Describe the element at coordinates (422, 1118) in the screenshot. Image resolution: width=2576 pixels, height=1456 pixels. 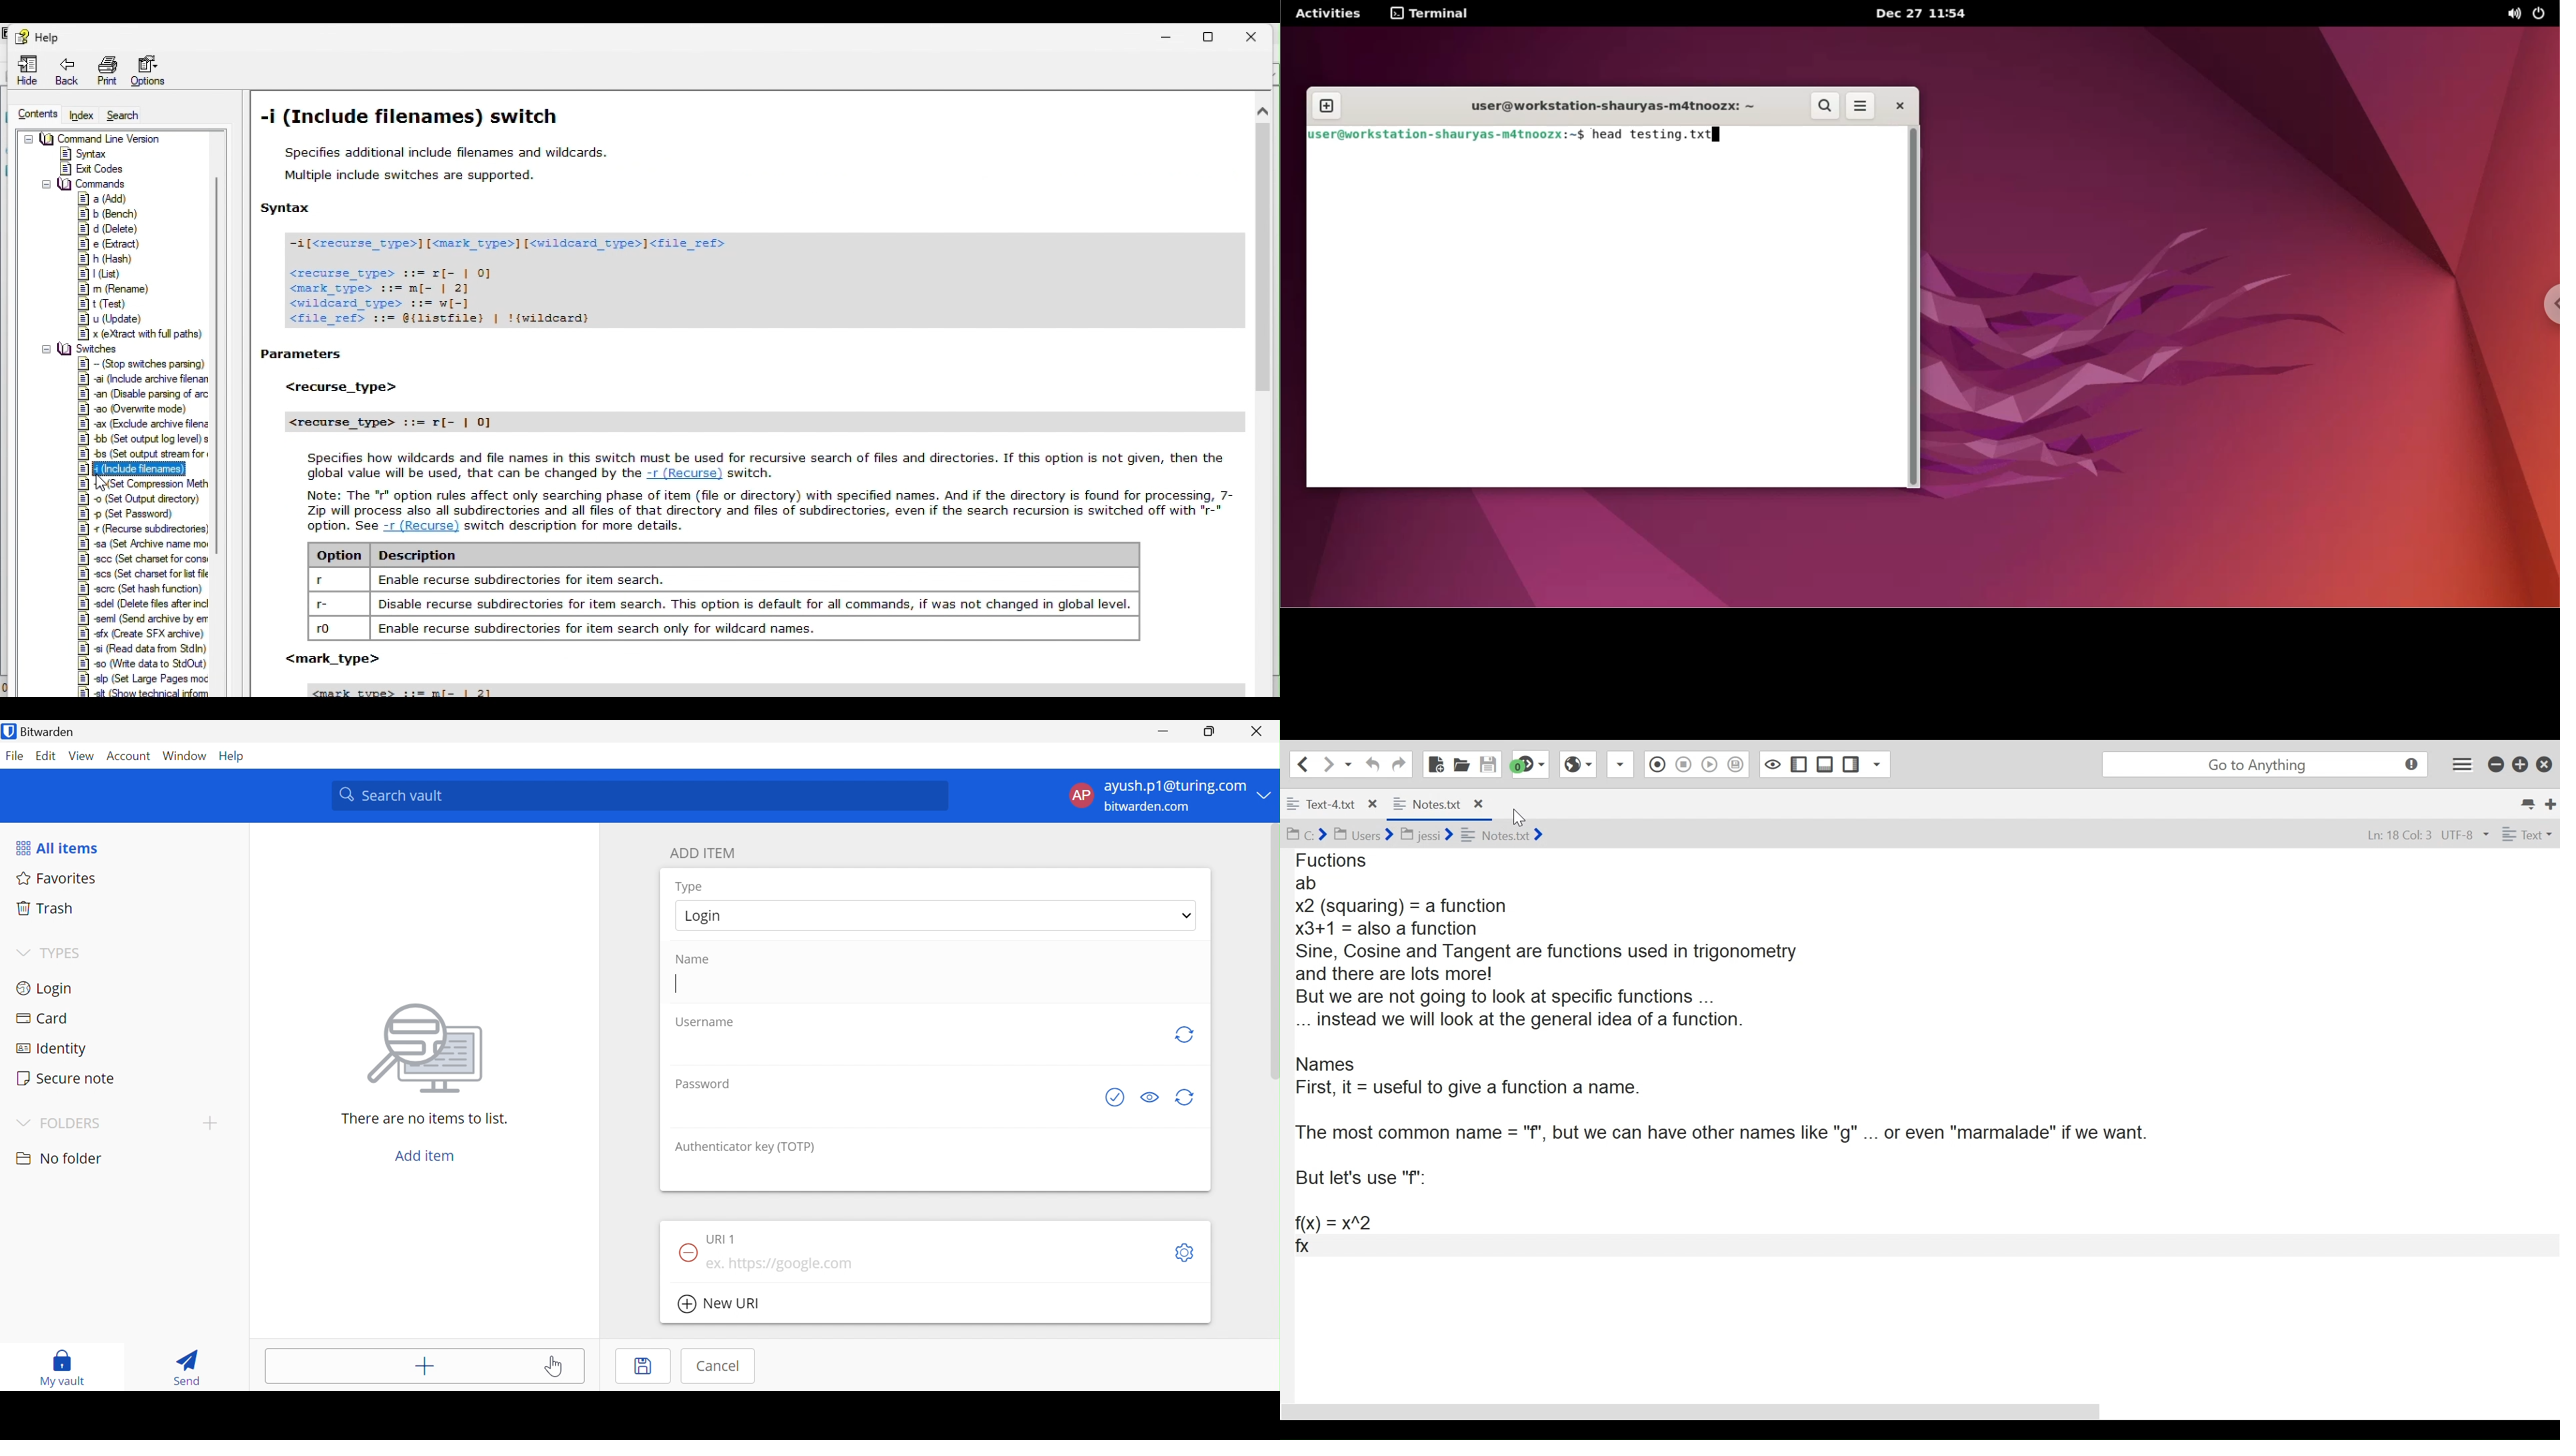
I see `There are no items to list.` at that location.